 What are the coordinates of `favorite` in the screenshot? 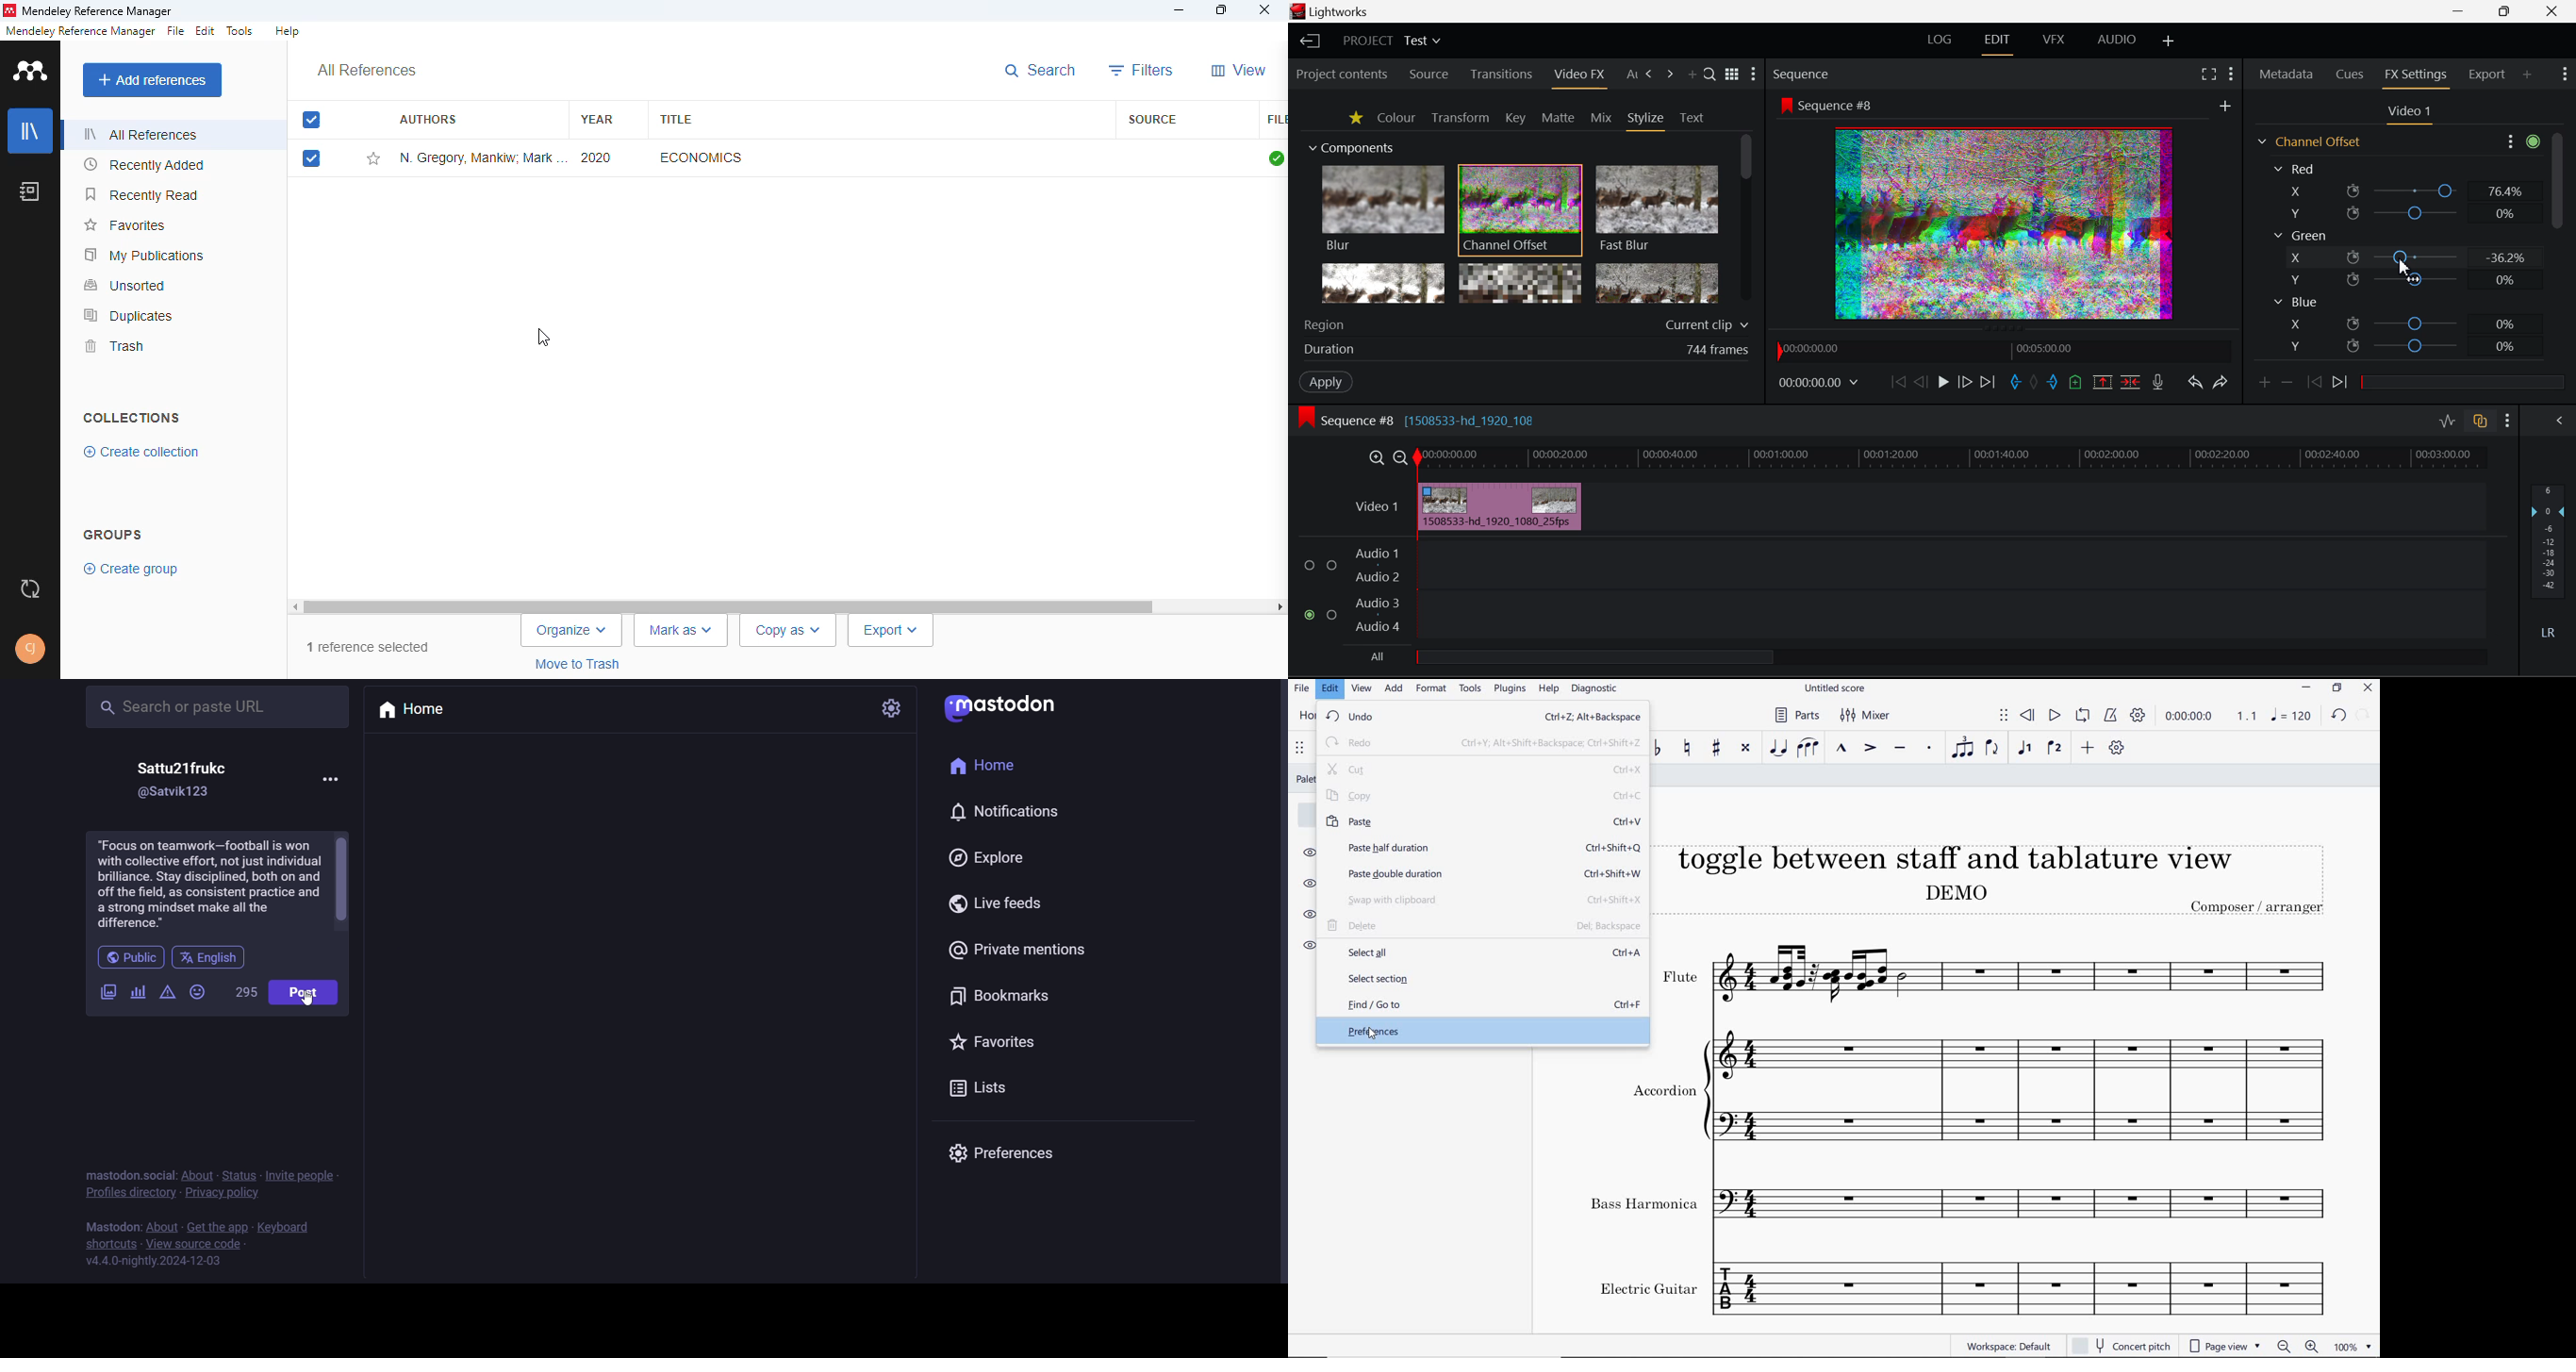 It's located at (989, 1043).